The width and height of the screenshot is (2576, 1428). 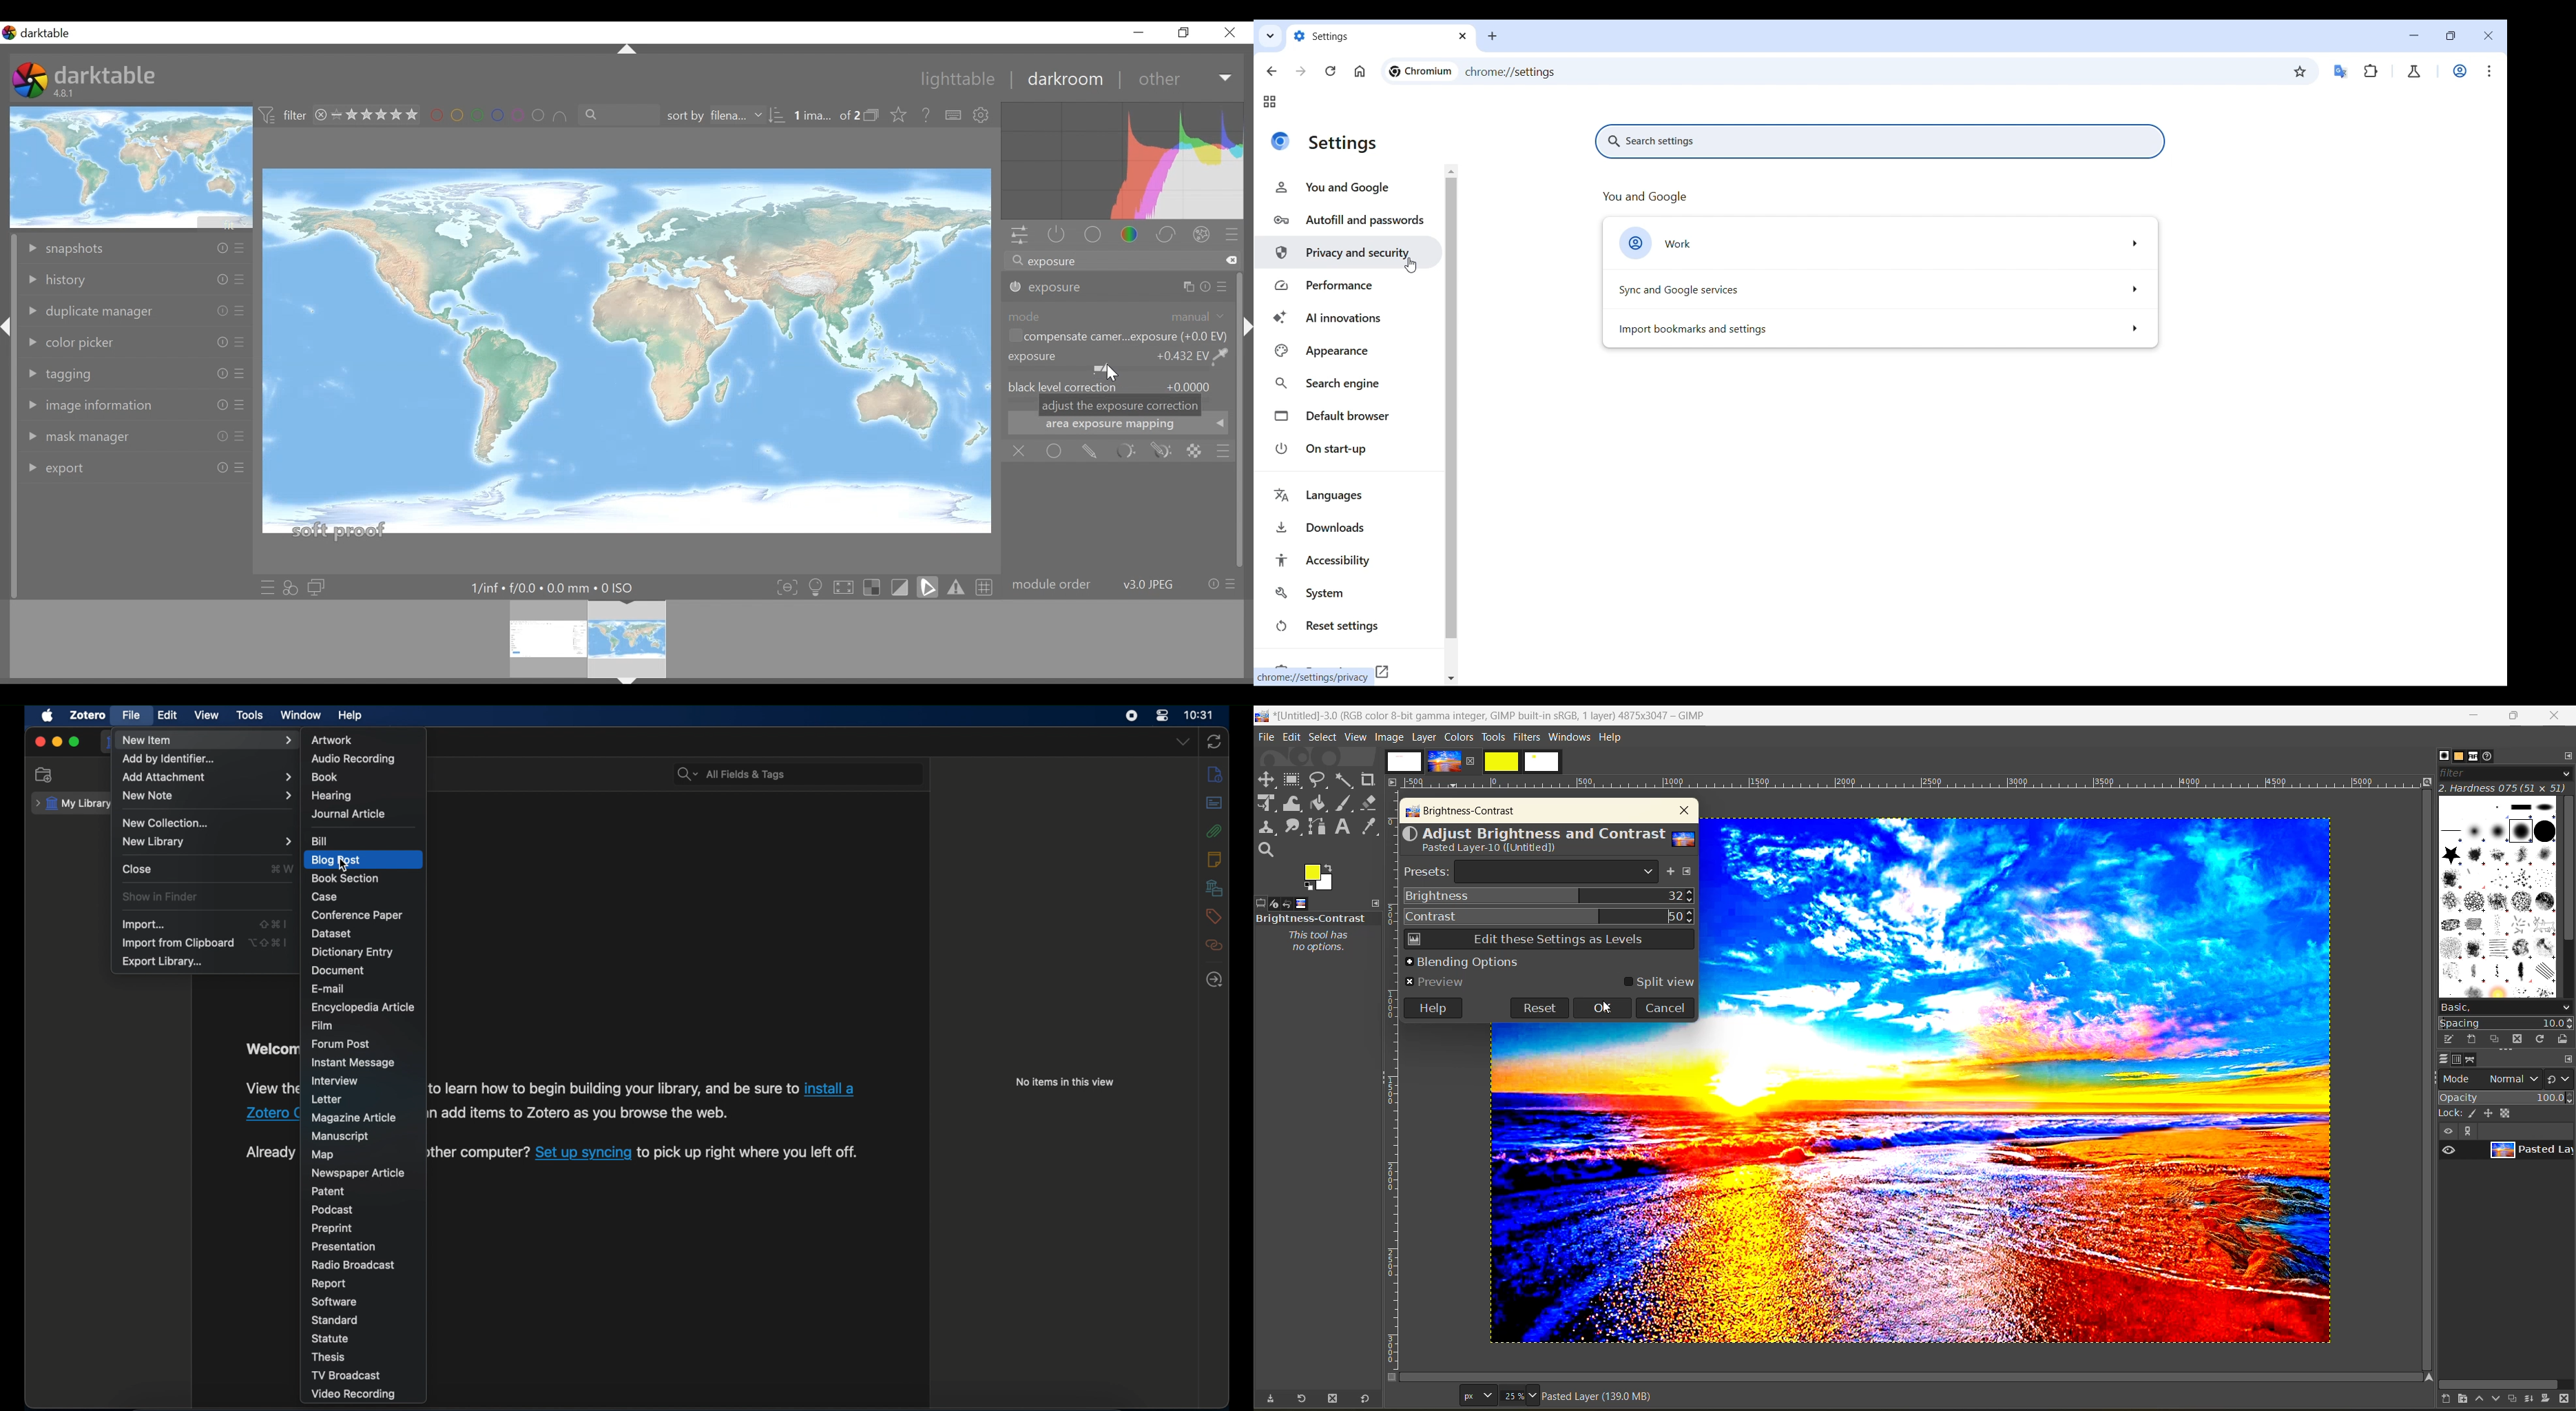 What do you see at coordinates (208, 740) in the screenshot?
I see `new item` at bounding box center [208, 740].